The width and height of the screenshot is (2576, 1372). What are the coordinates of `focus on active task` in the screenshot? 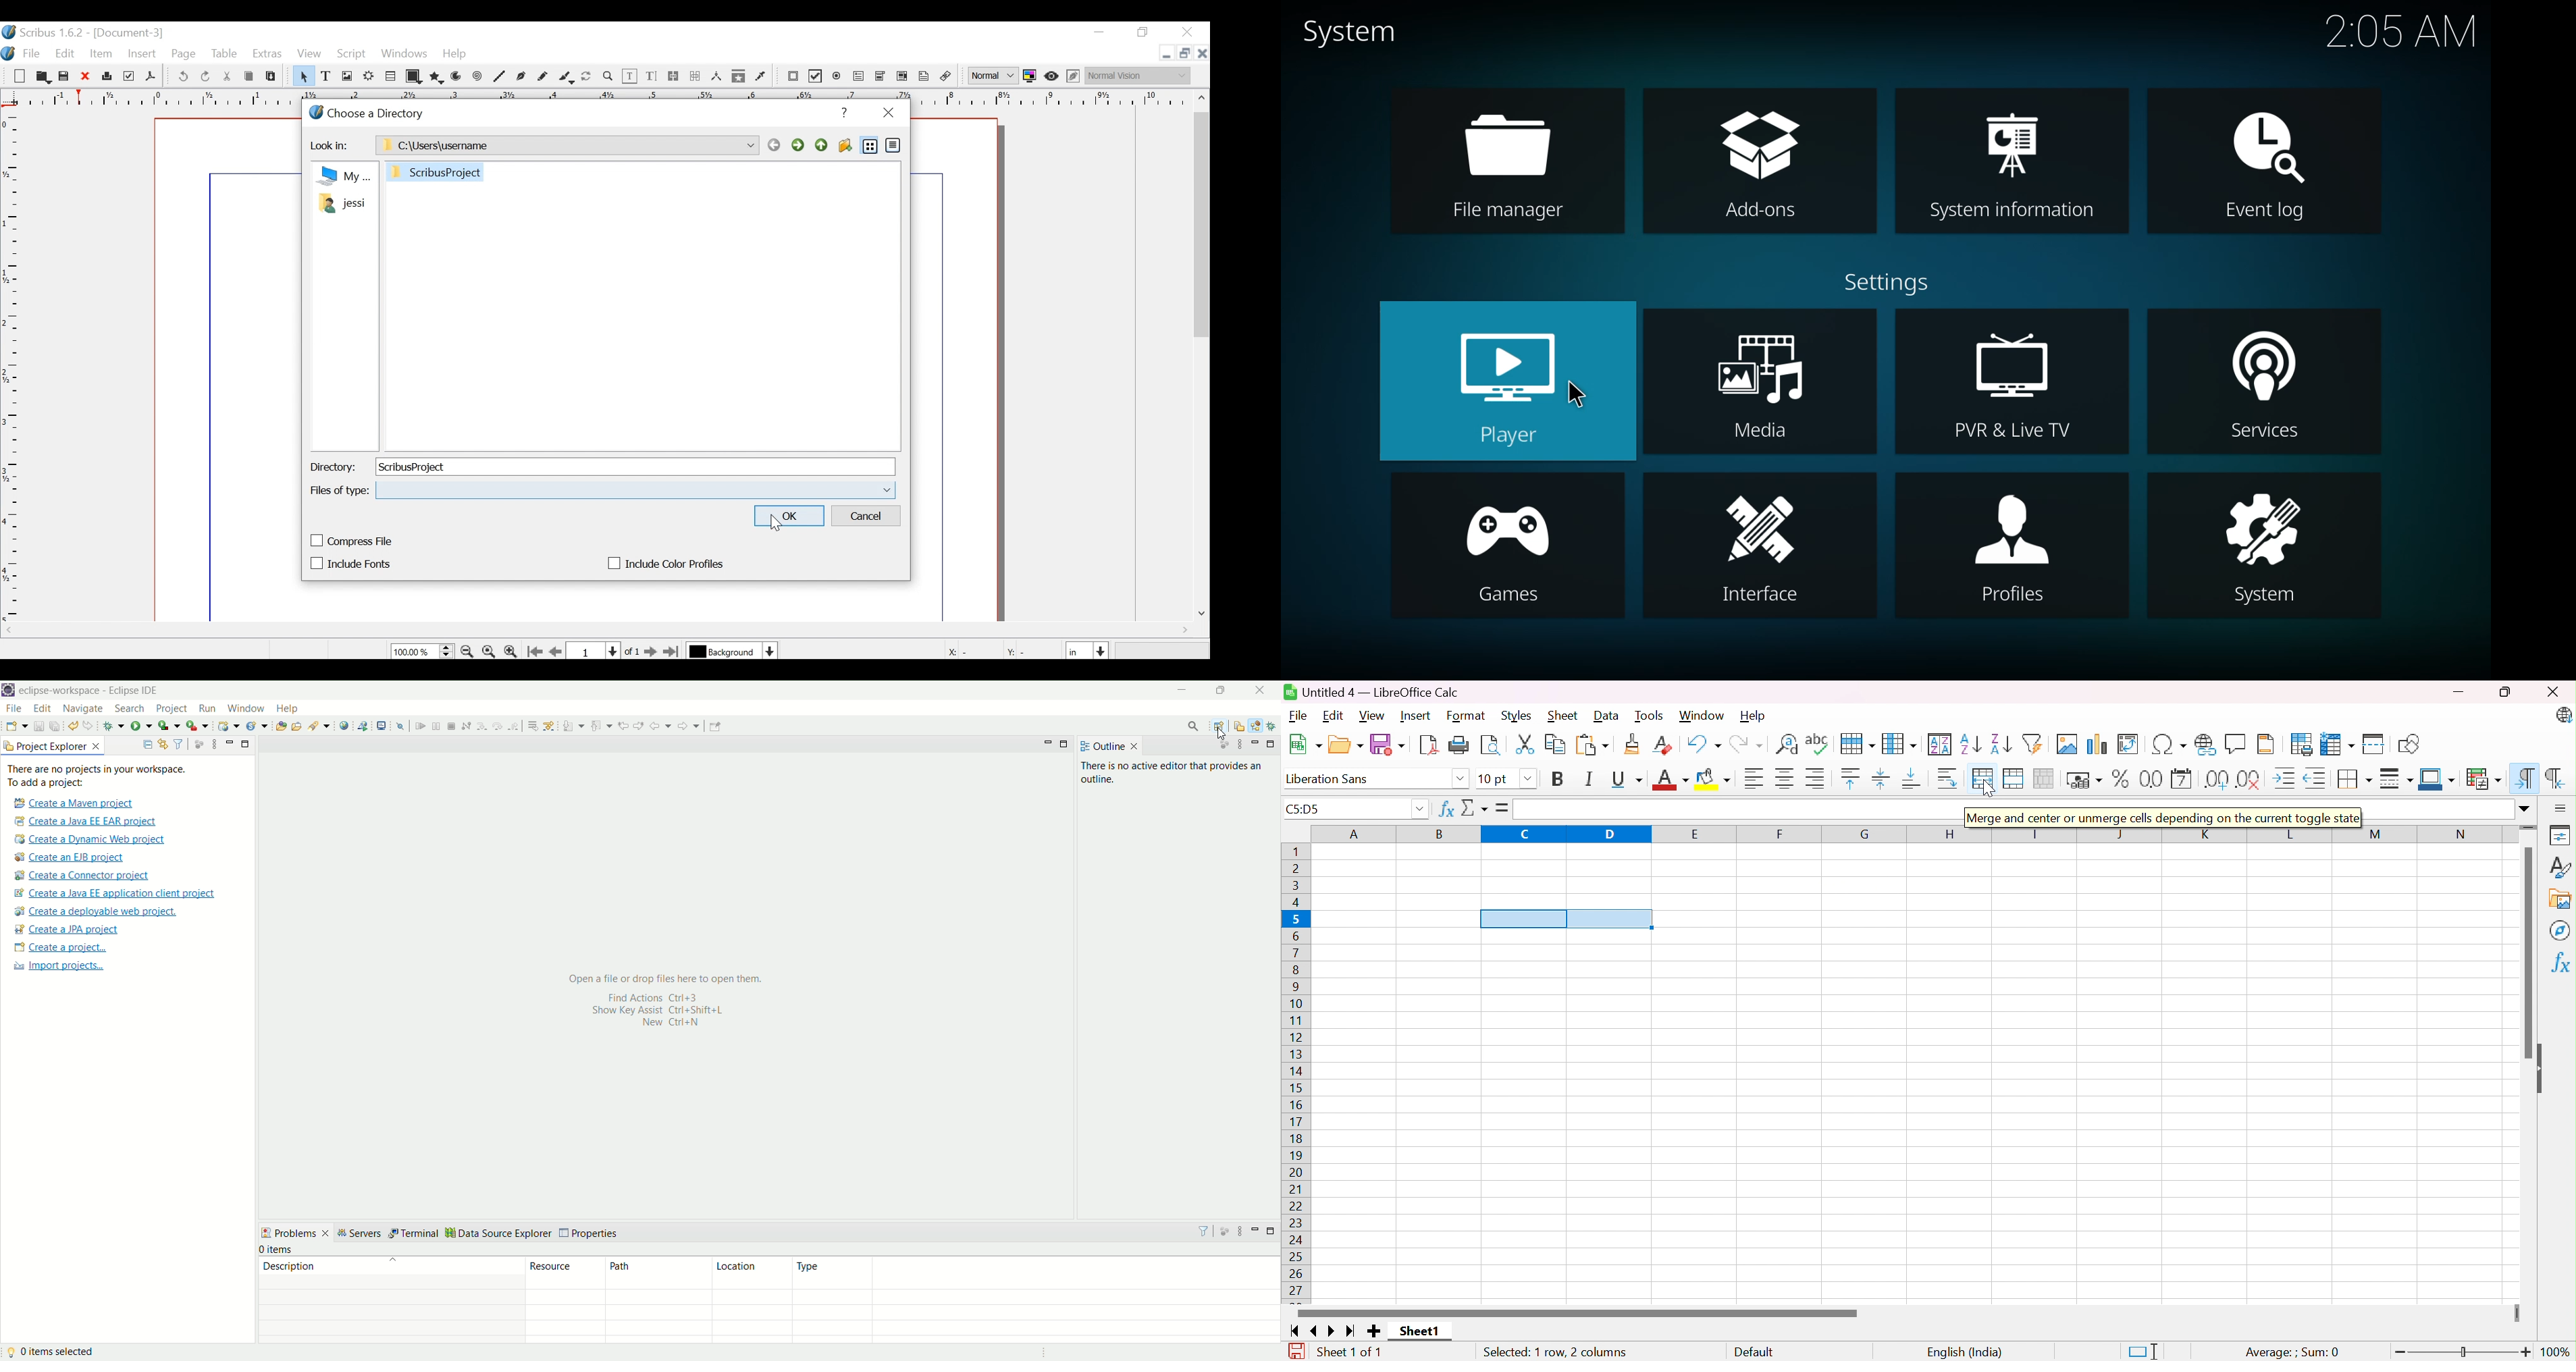 It's located at (198, 745).